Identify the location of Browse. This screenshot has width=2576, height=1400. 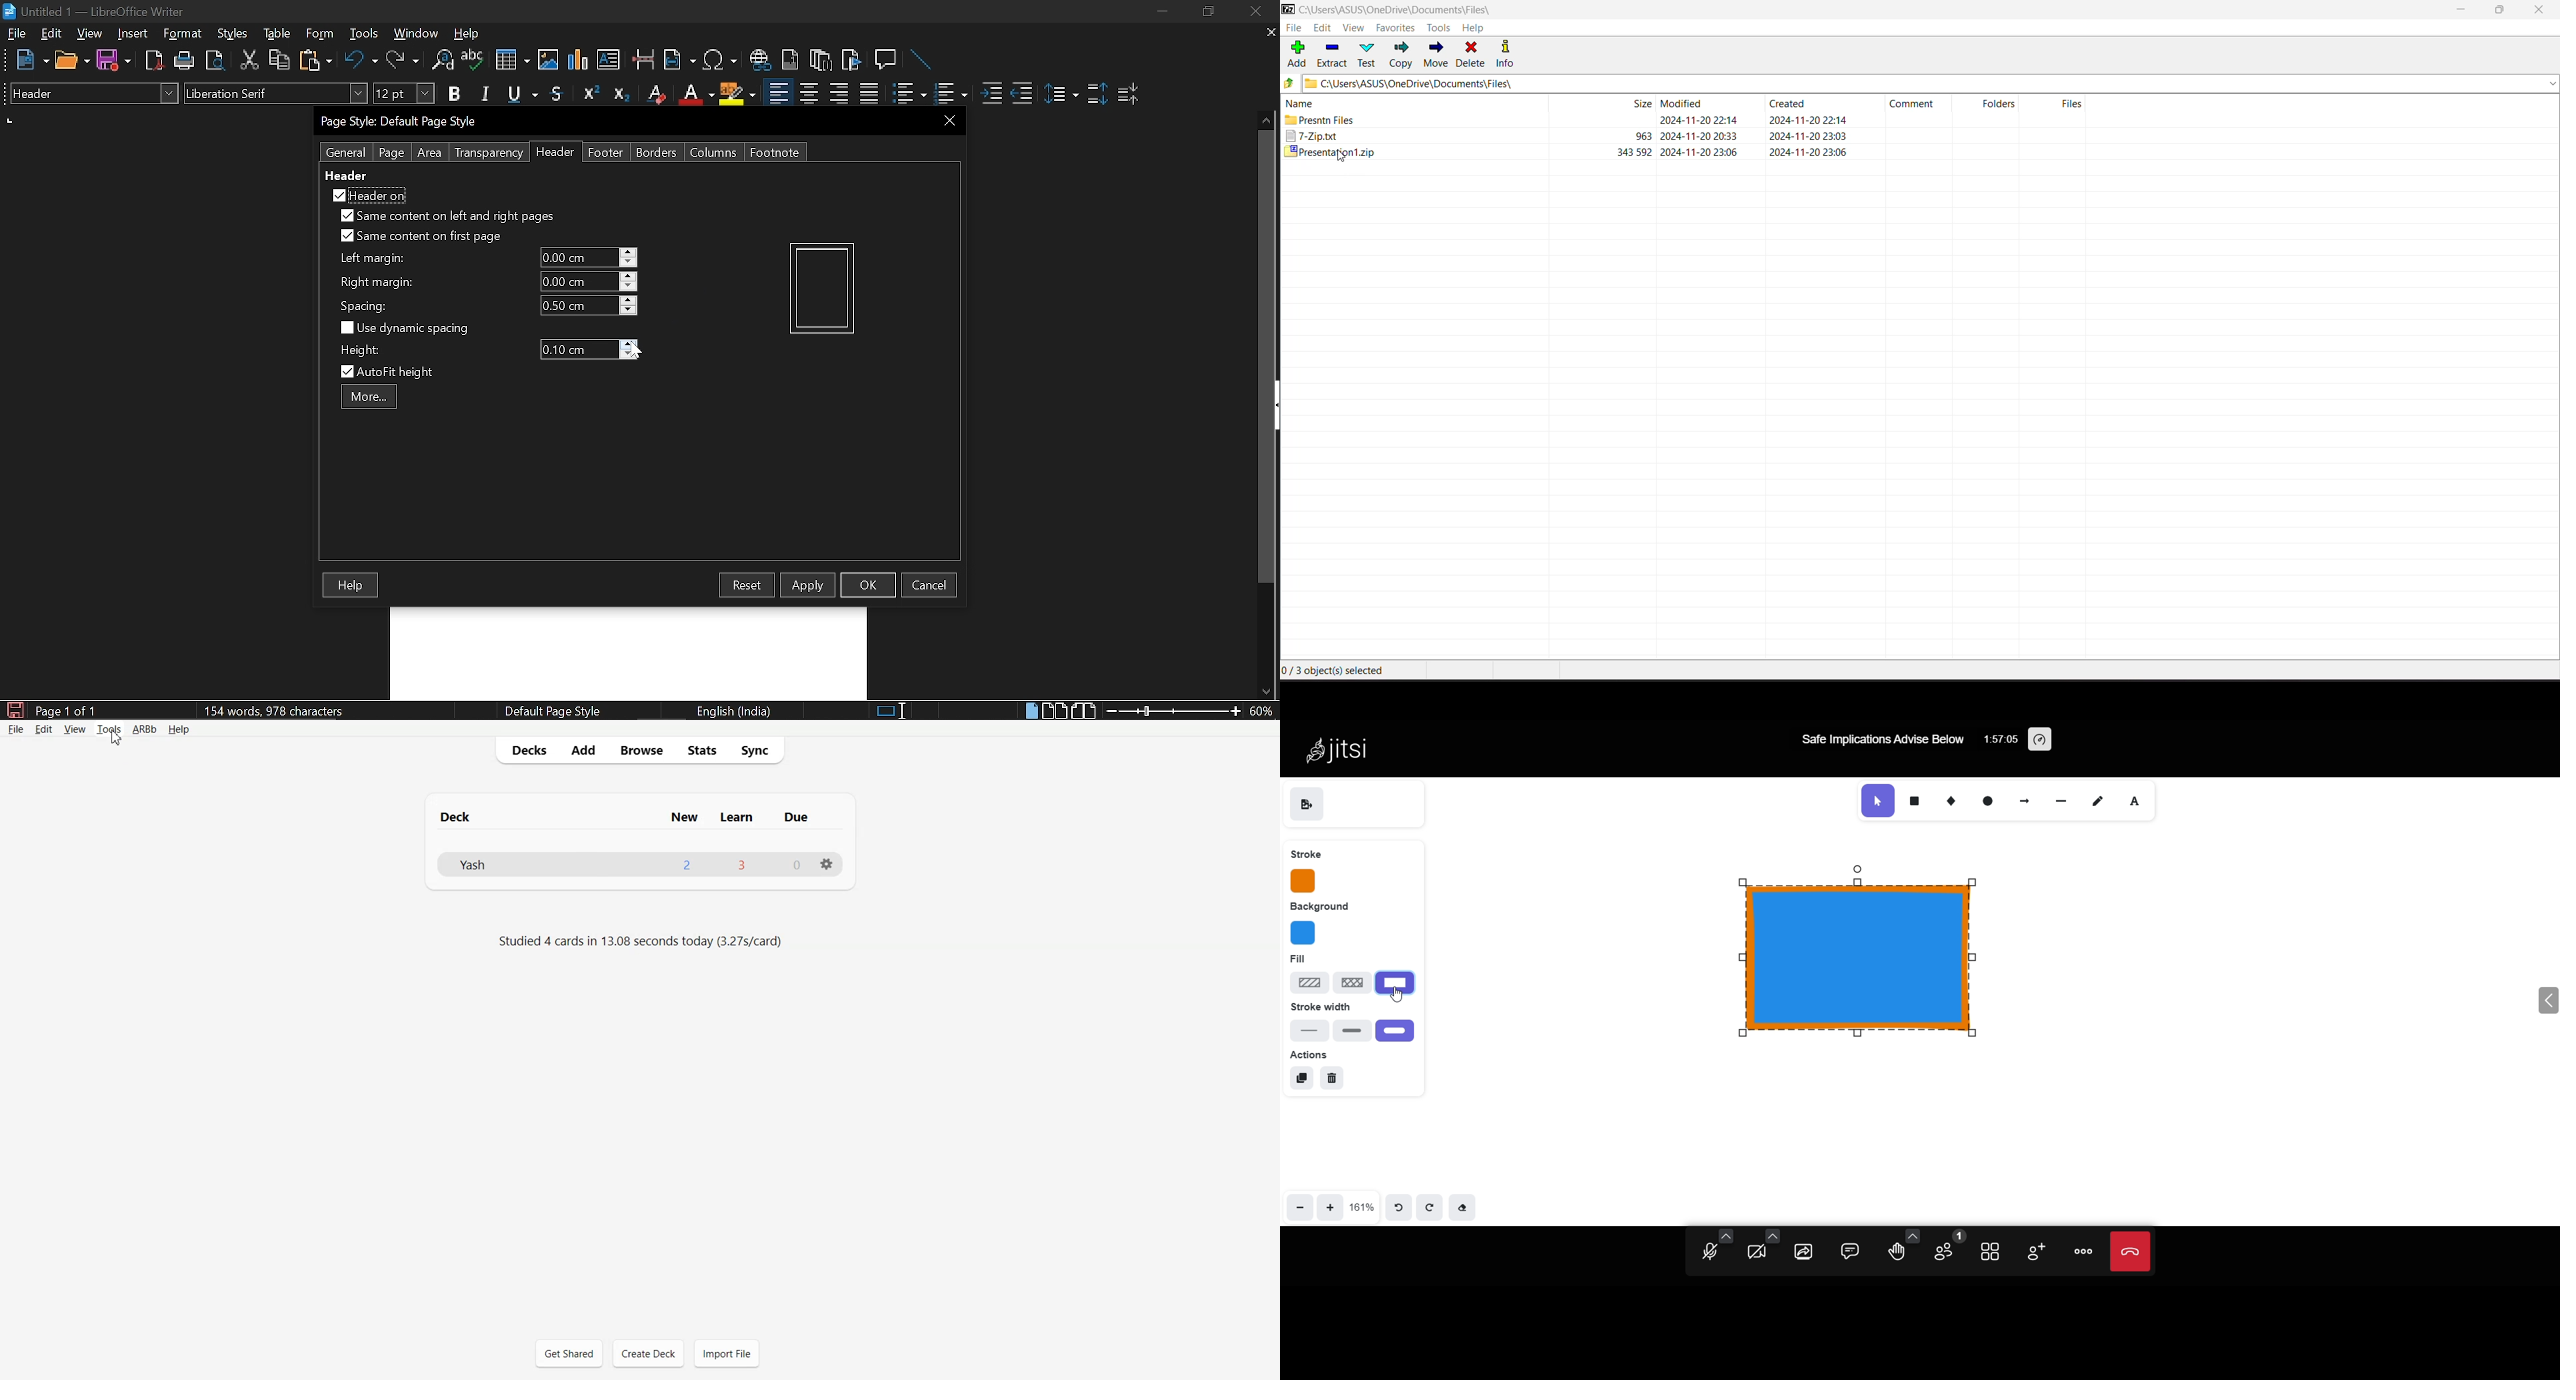
(641, 749).